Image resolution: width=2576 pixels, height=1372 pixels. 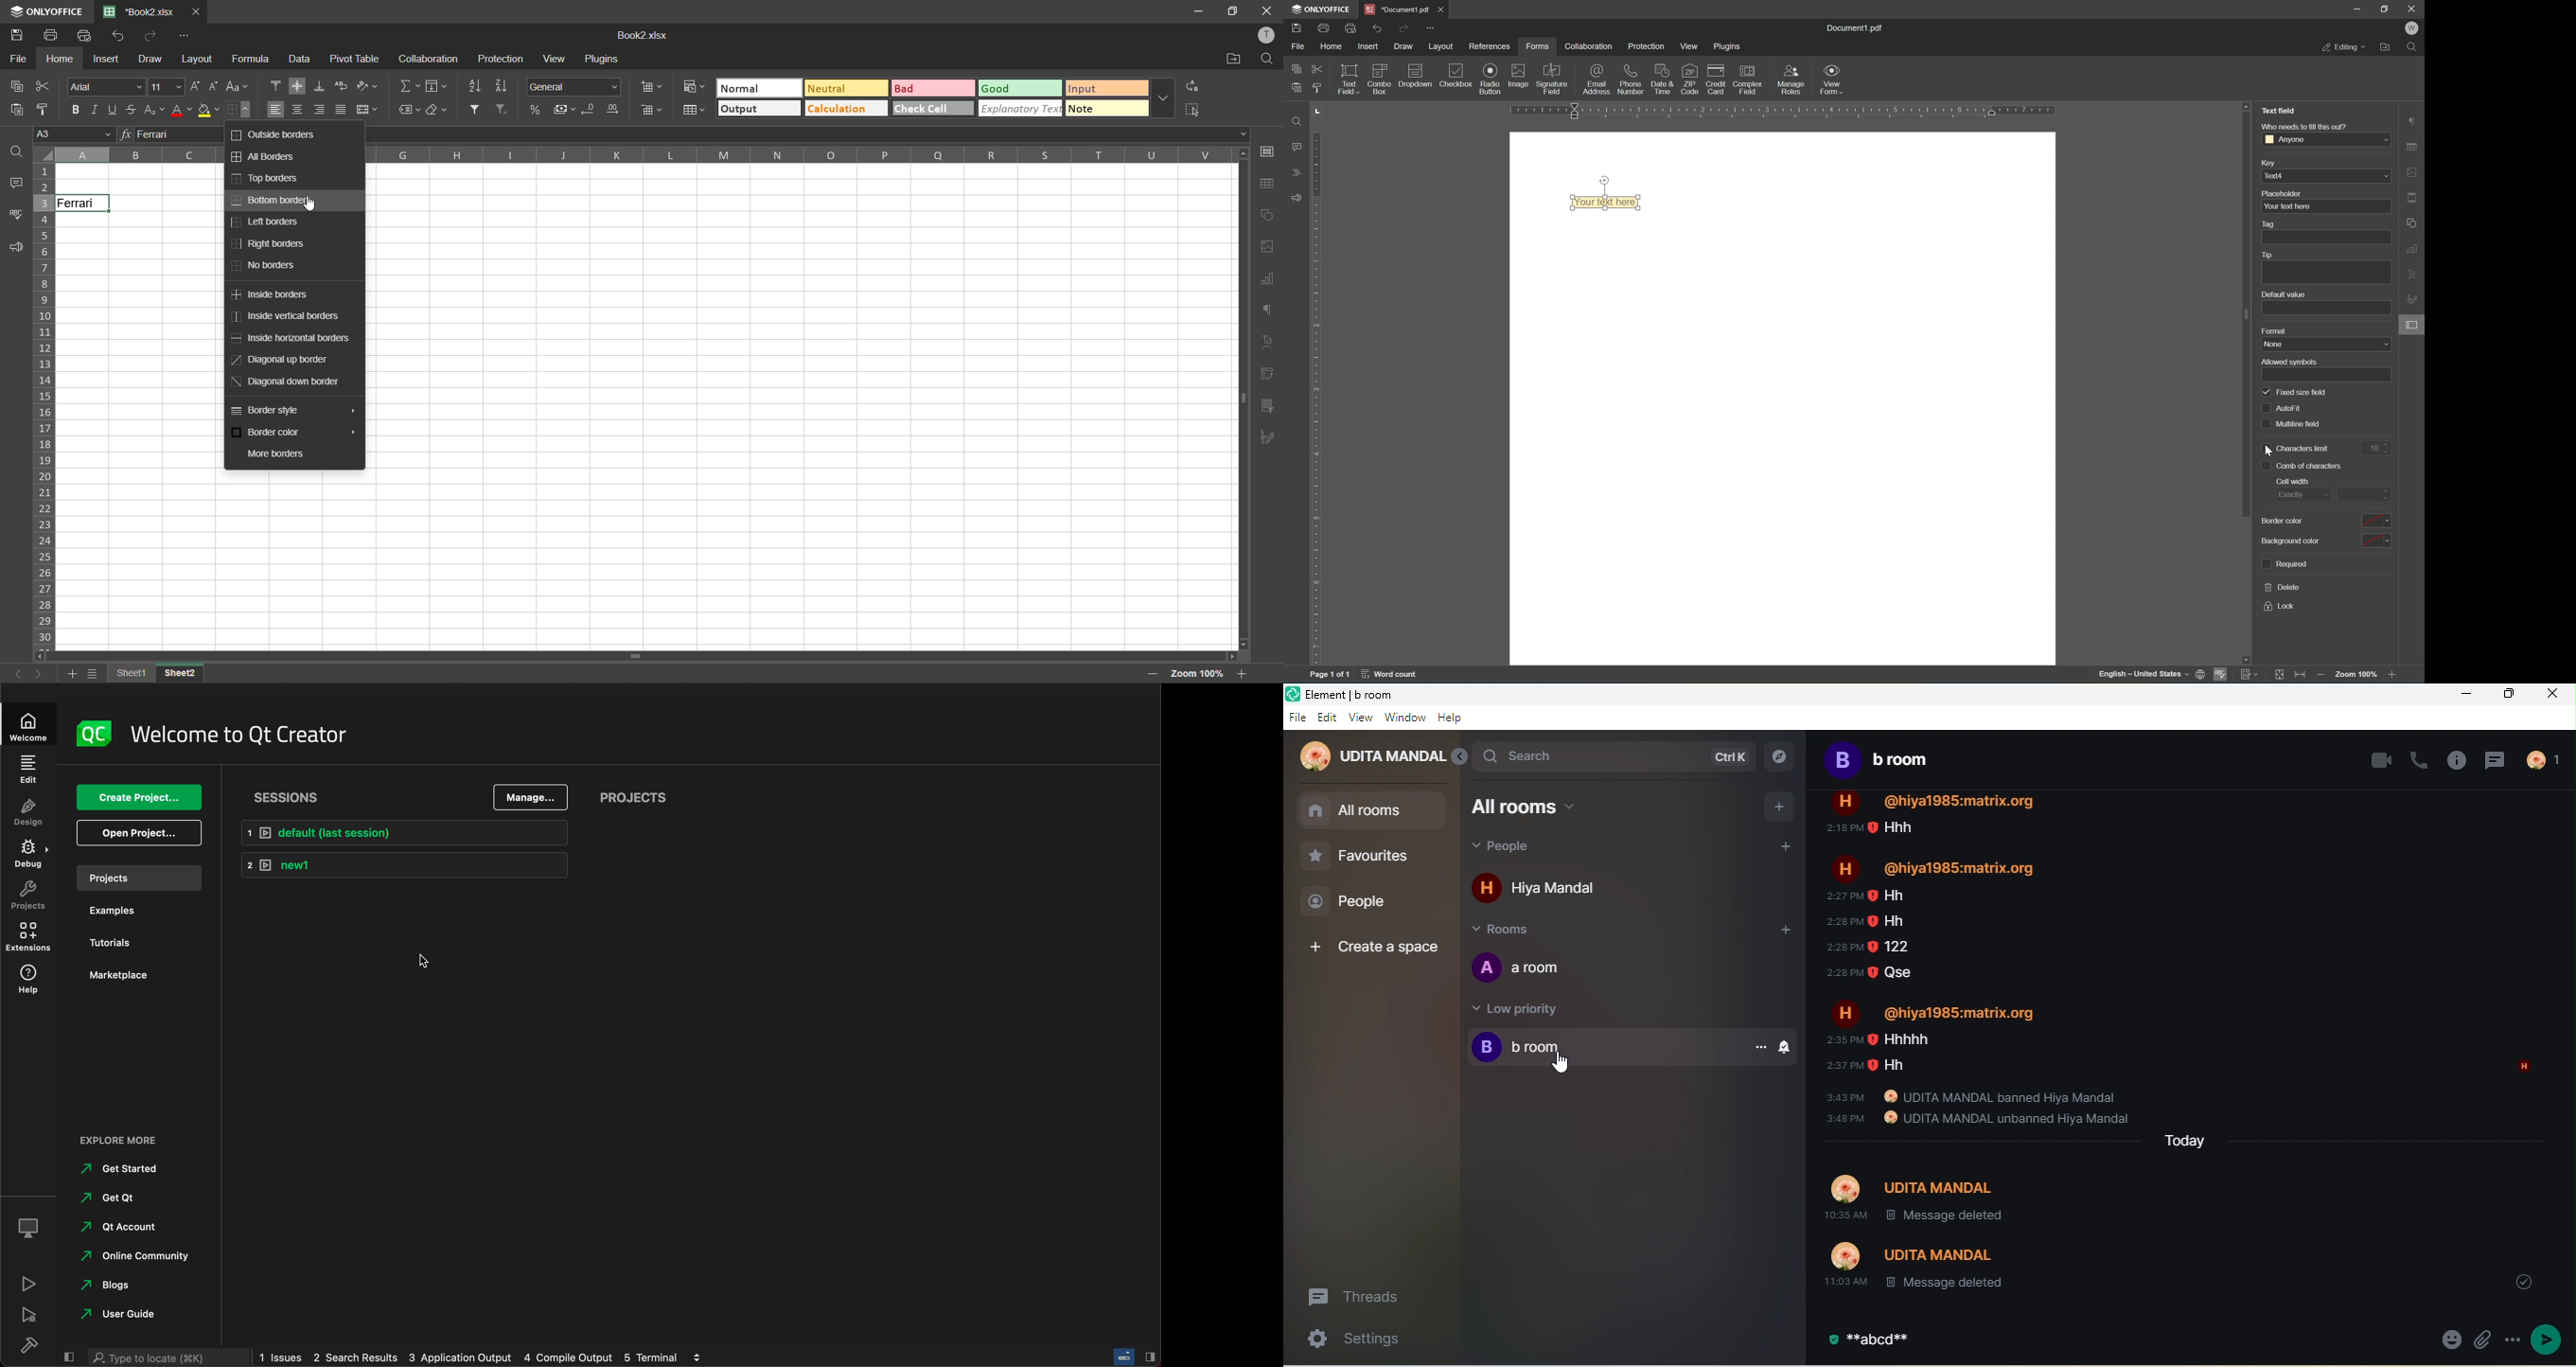 I want to click on outside borders, so click(x=274, y=134).